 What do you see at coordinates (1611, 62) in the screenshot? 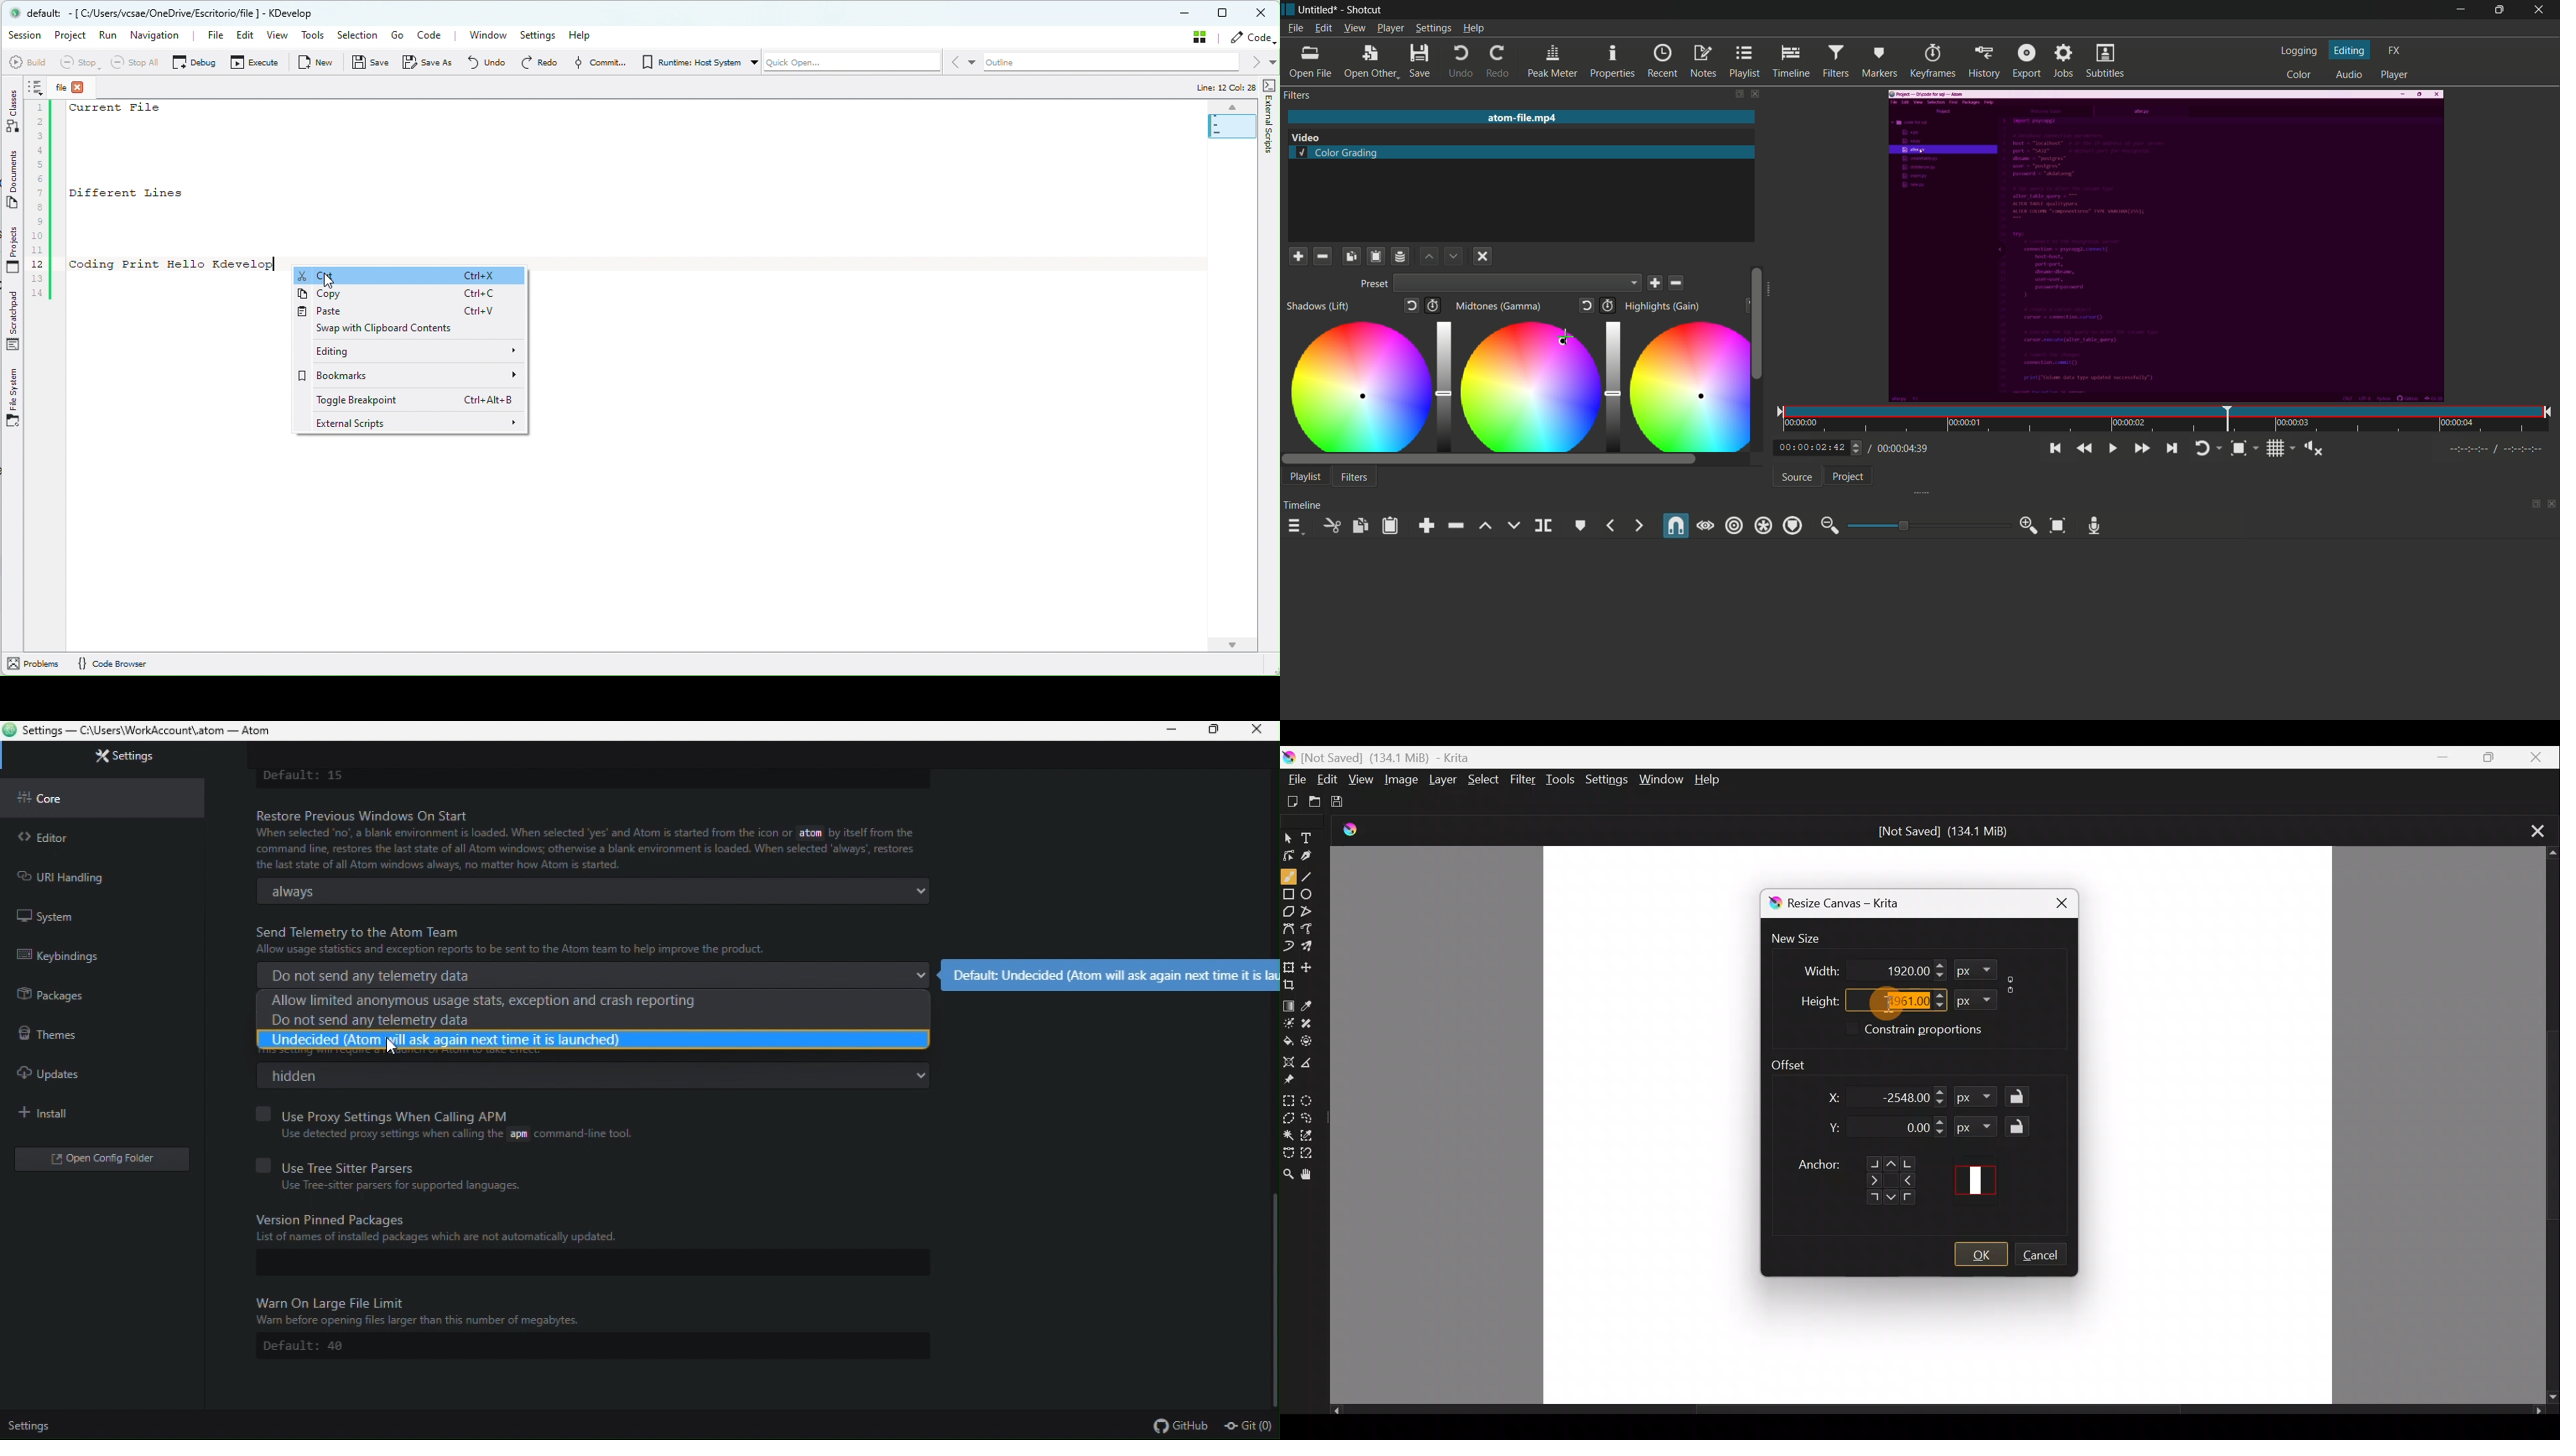
I see `properties` at bounding box center [1611, 62].